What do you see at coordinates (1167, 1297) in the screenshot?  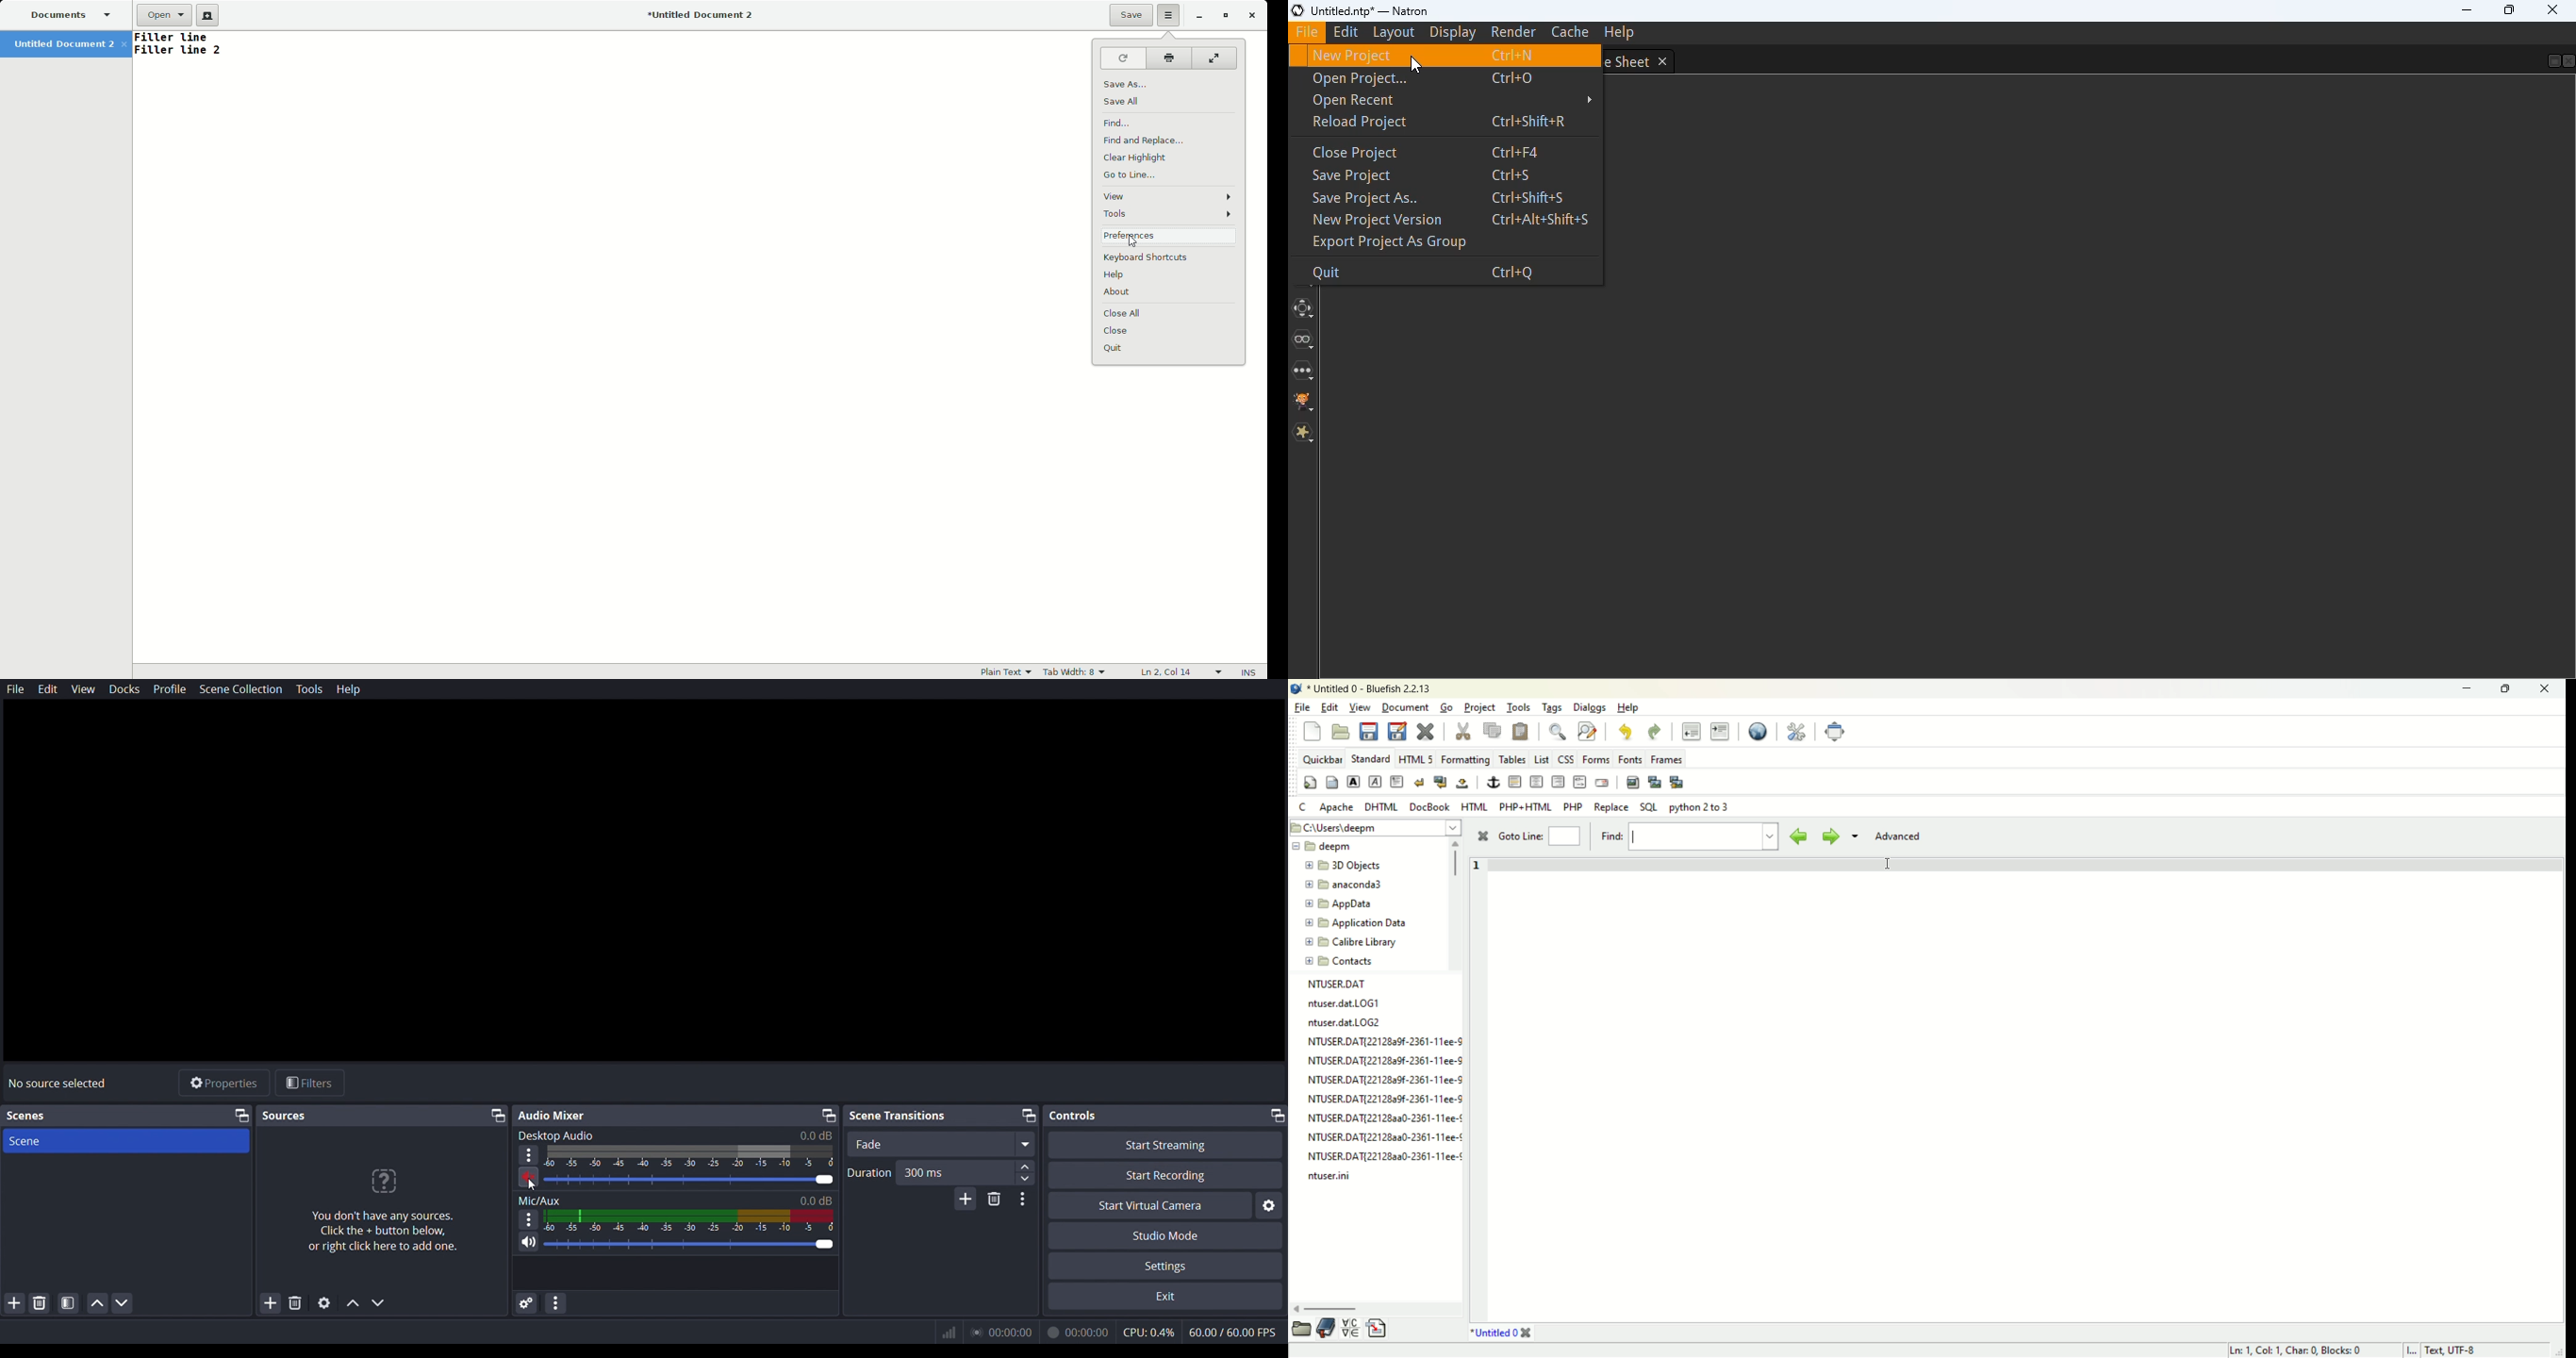 I see `exit` at bounding box center [1167, 1297].